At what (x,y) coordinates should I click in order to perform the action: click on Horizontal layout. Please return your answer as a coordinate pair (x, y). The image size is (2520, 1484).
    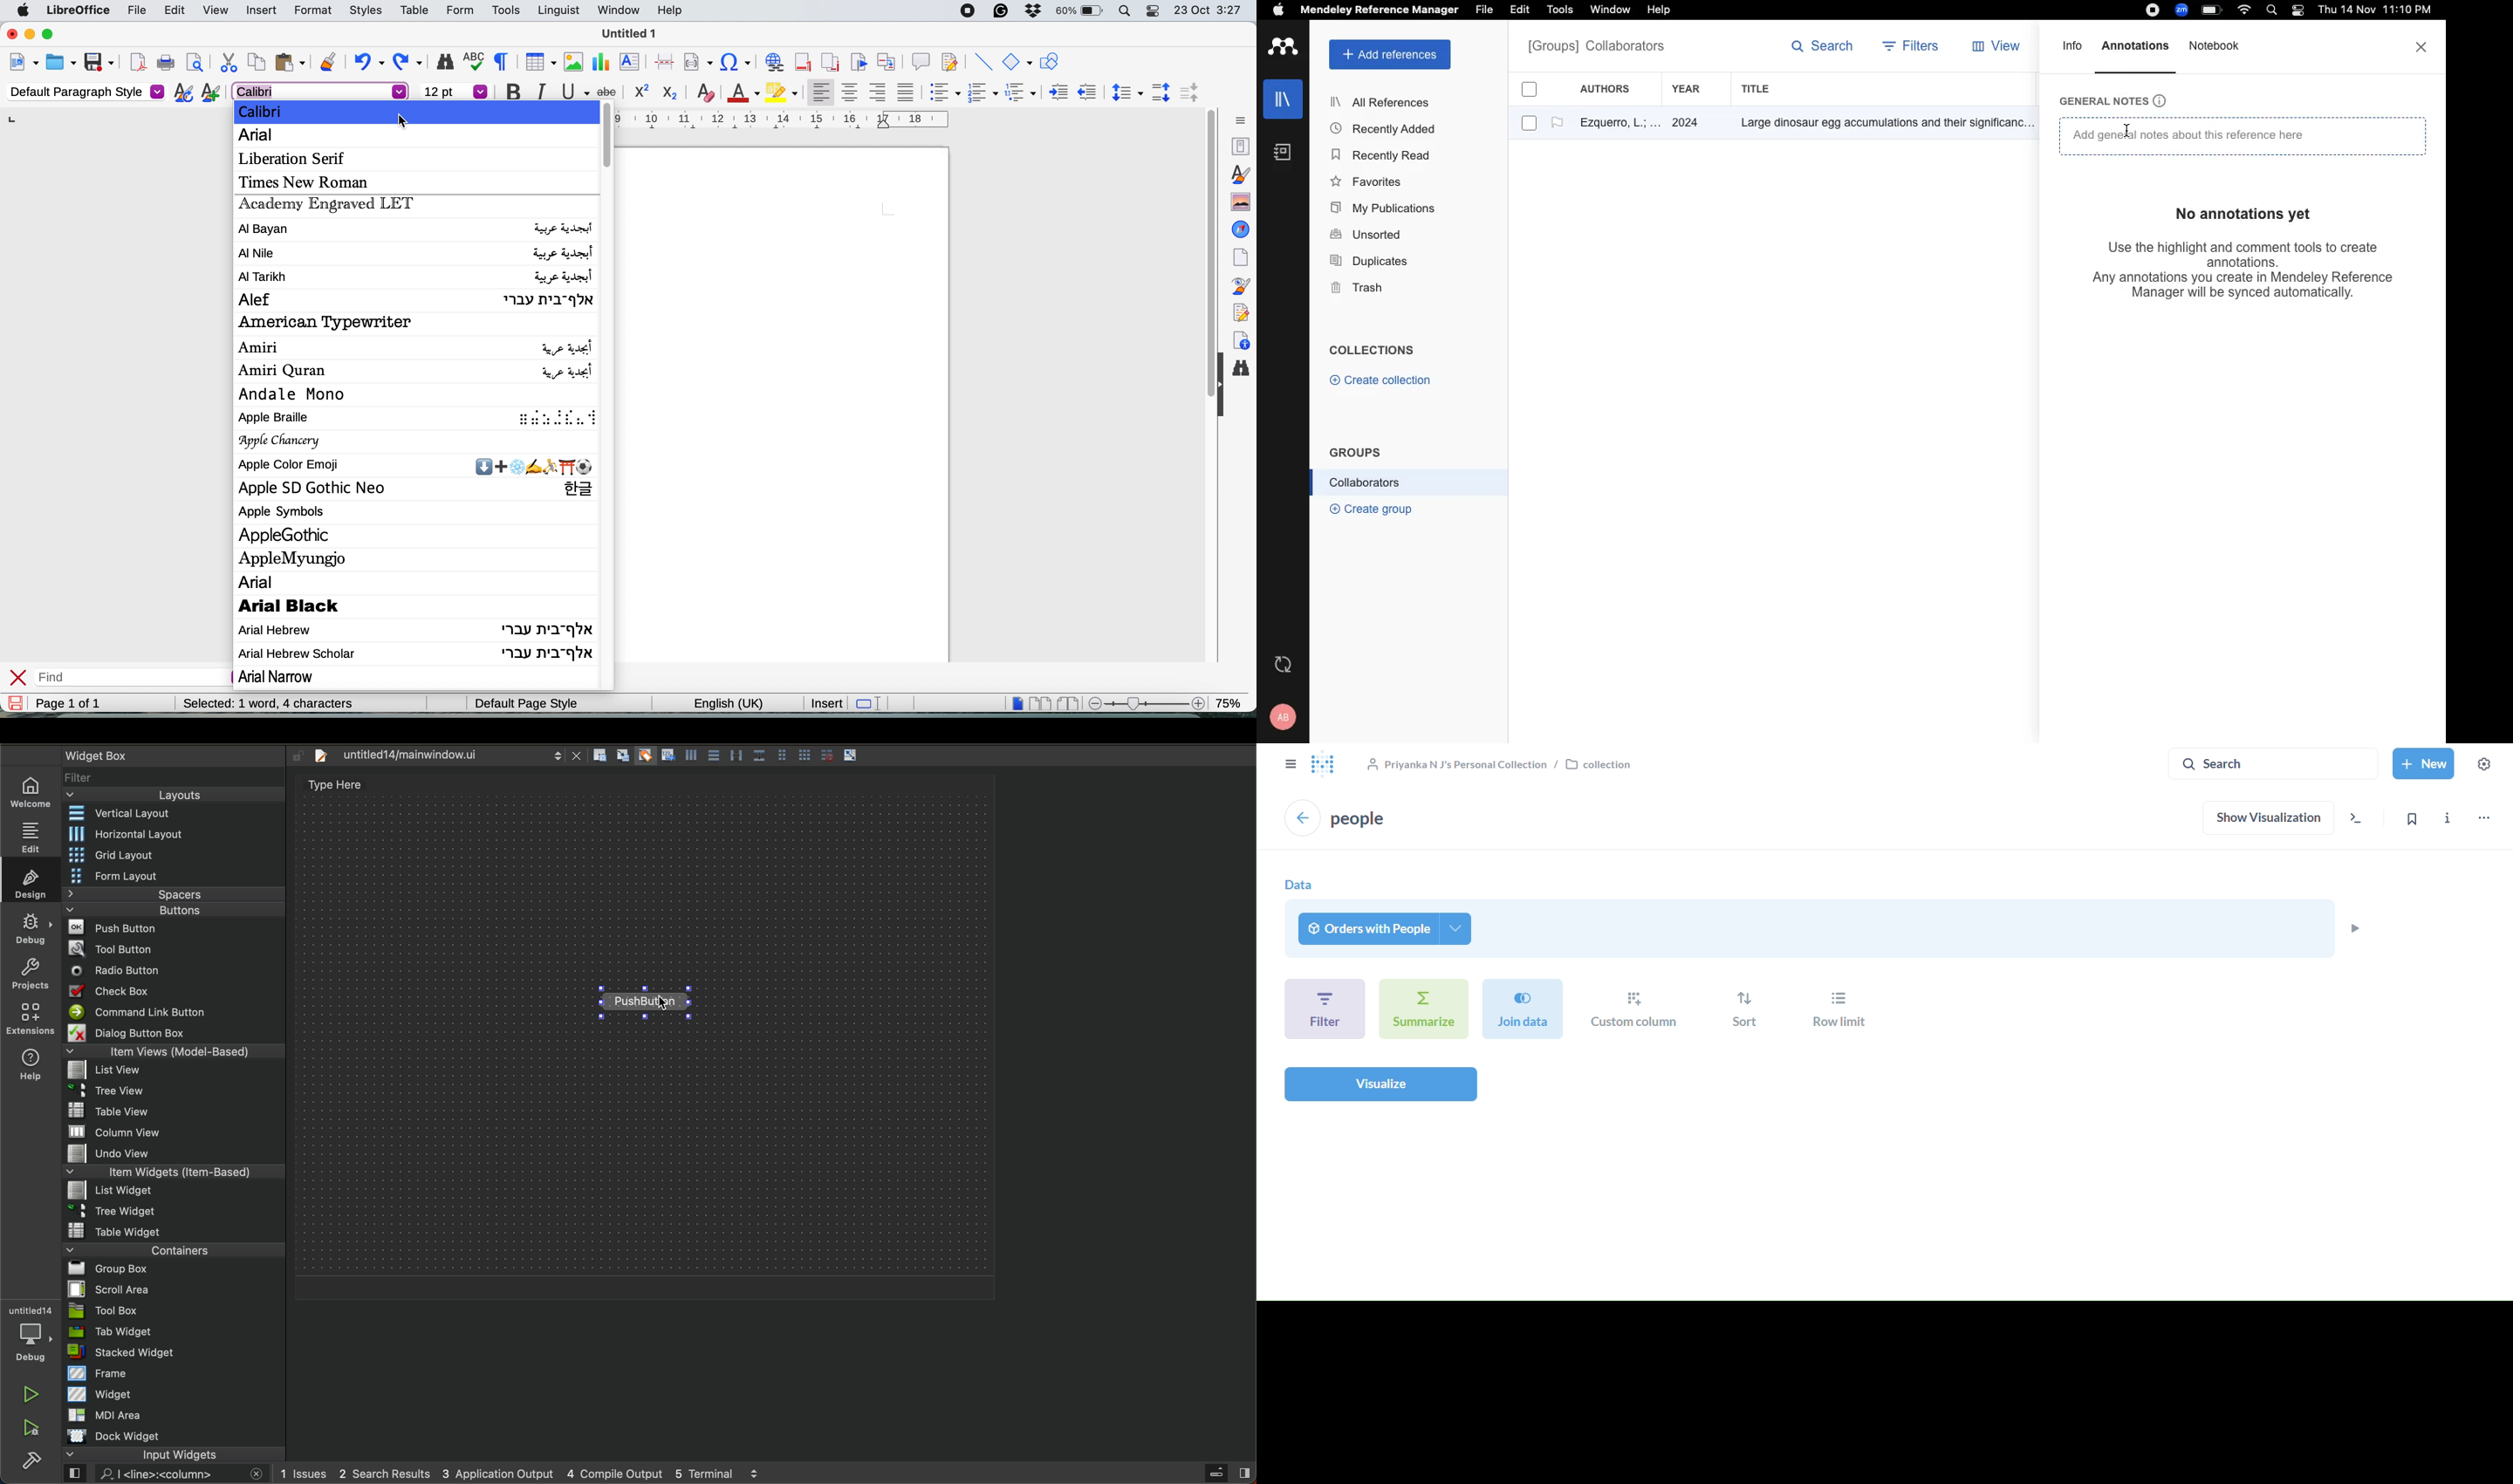
    Looking at the image, I should click on (178, 835).